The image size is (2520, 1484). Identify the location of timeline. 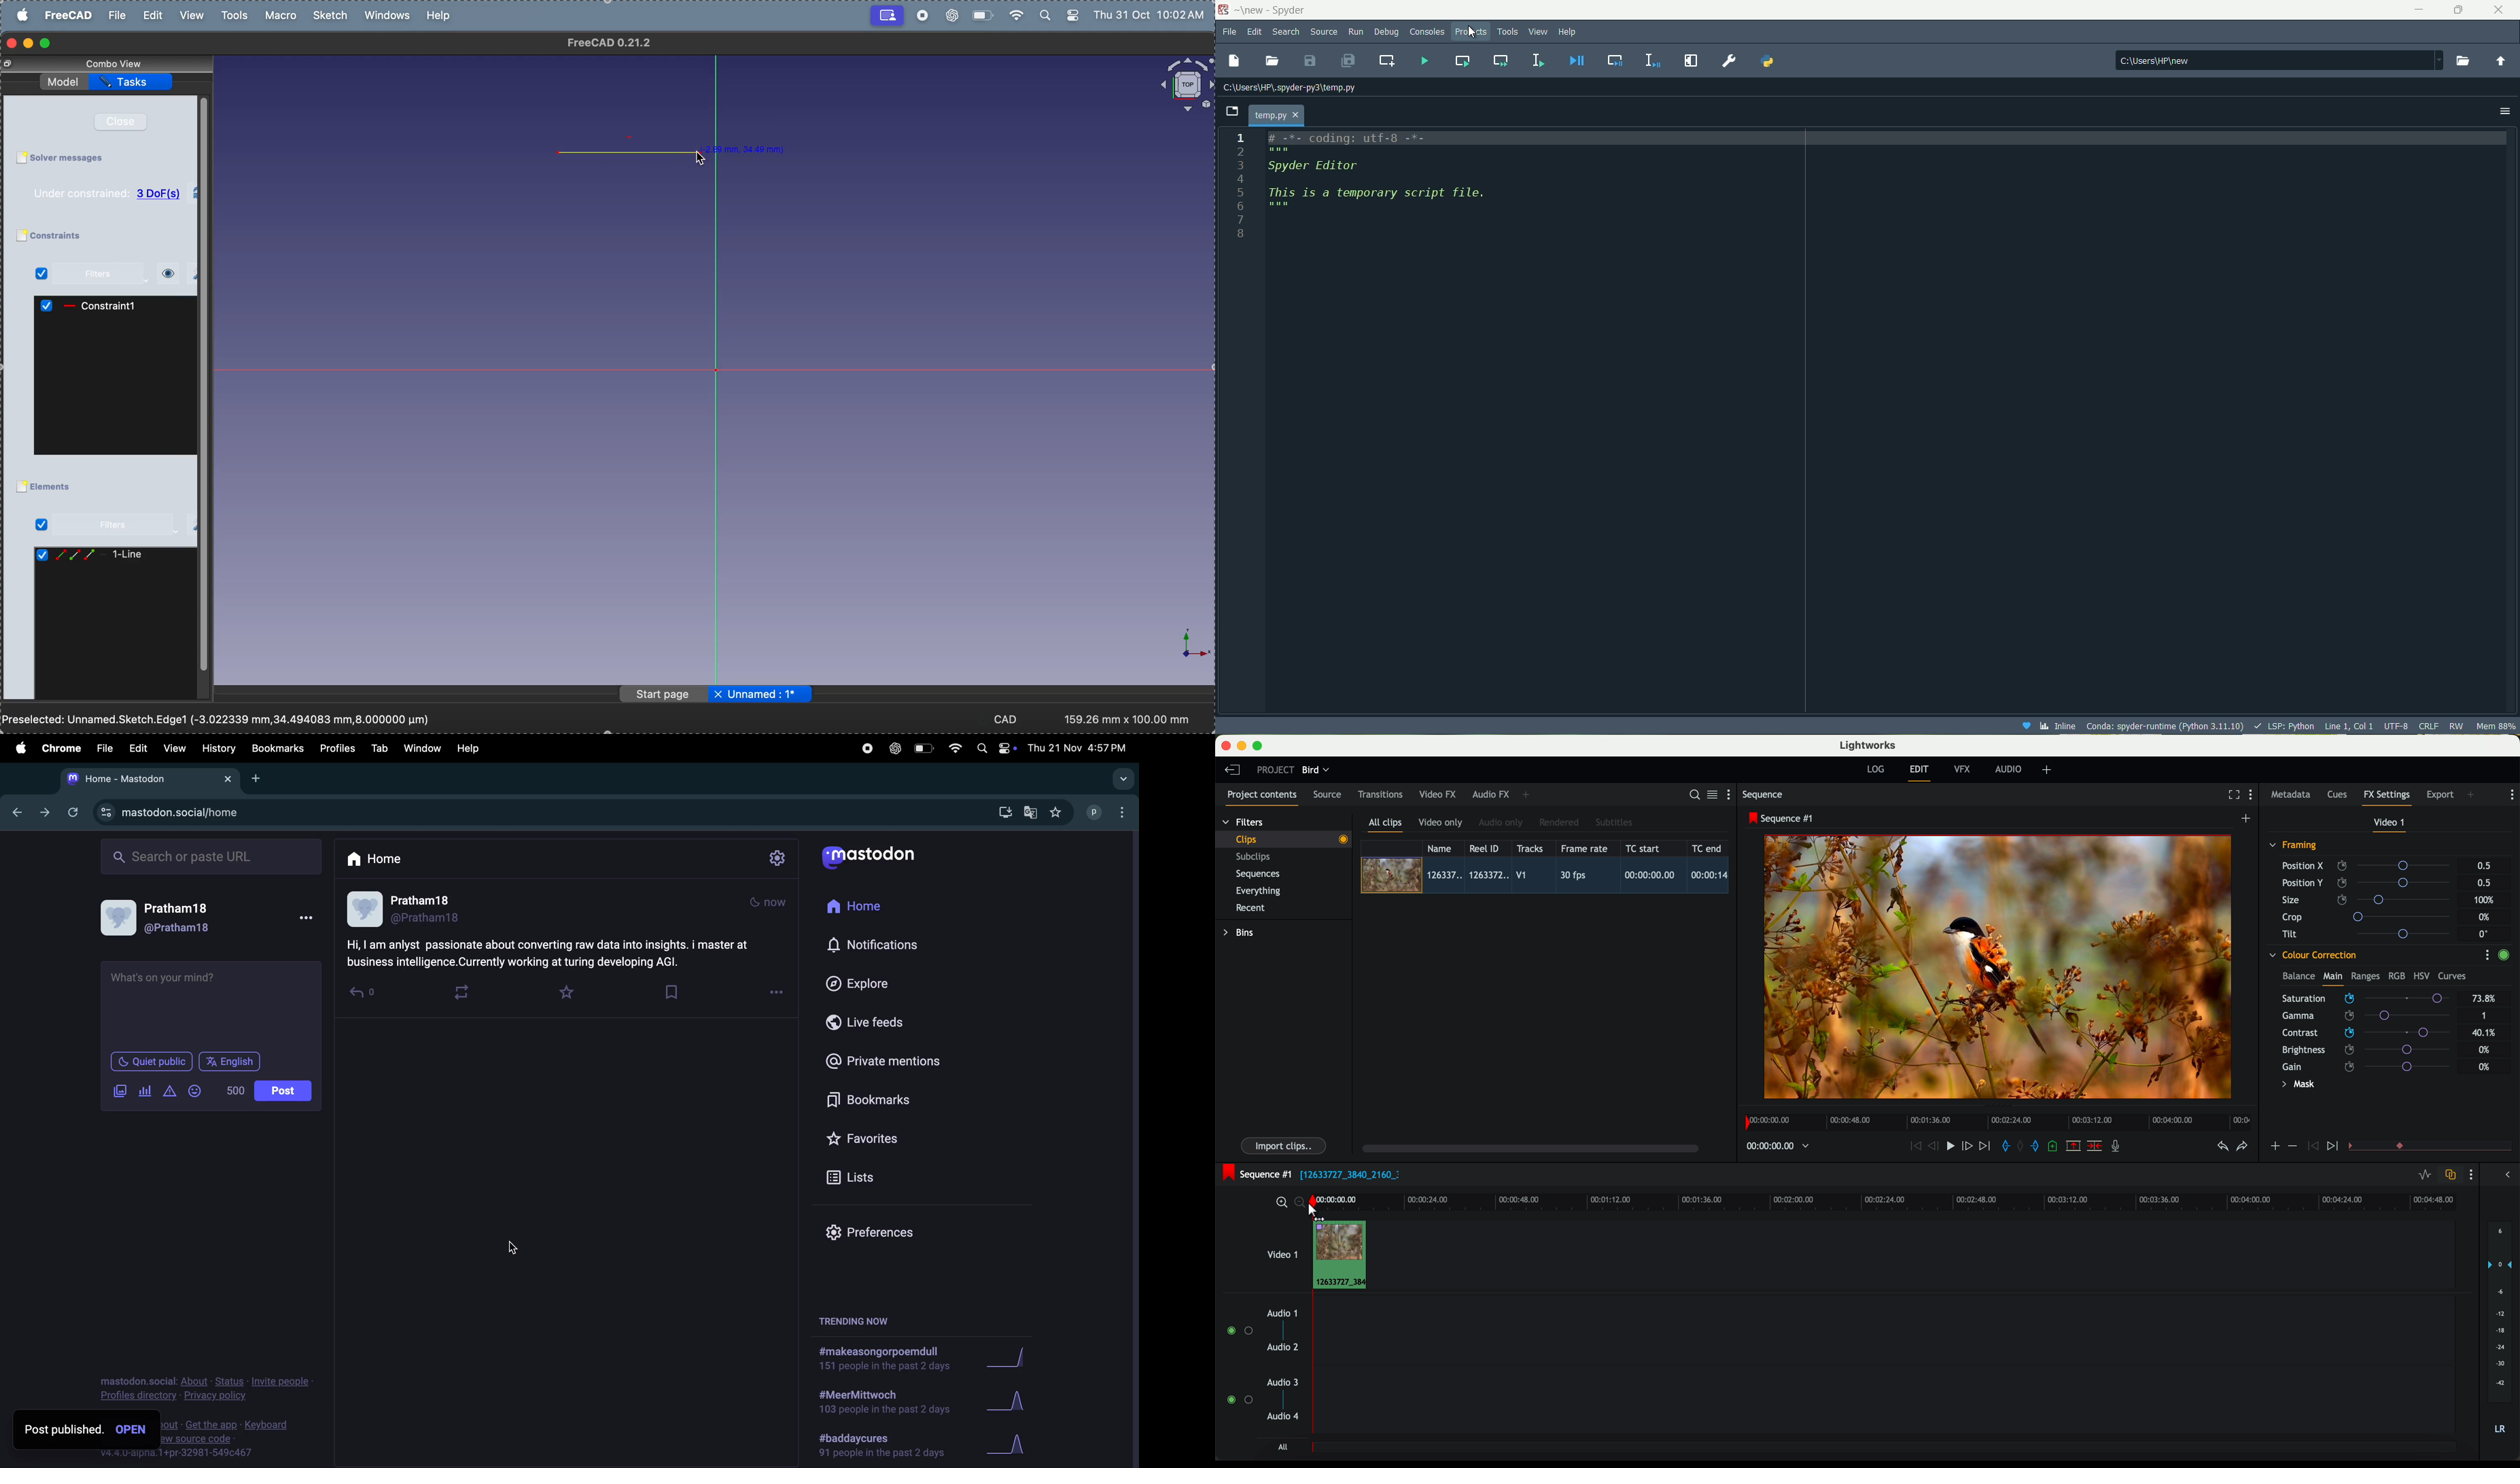
(1917, 1201).